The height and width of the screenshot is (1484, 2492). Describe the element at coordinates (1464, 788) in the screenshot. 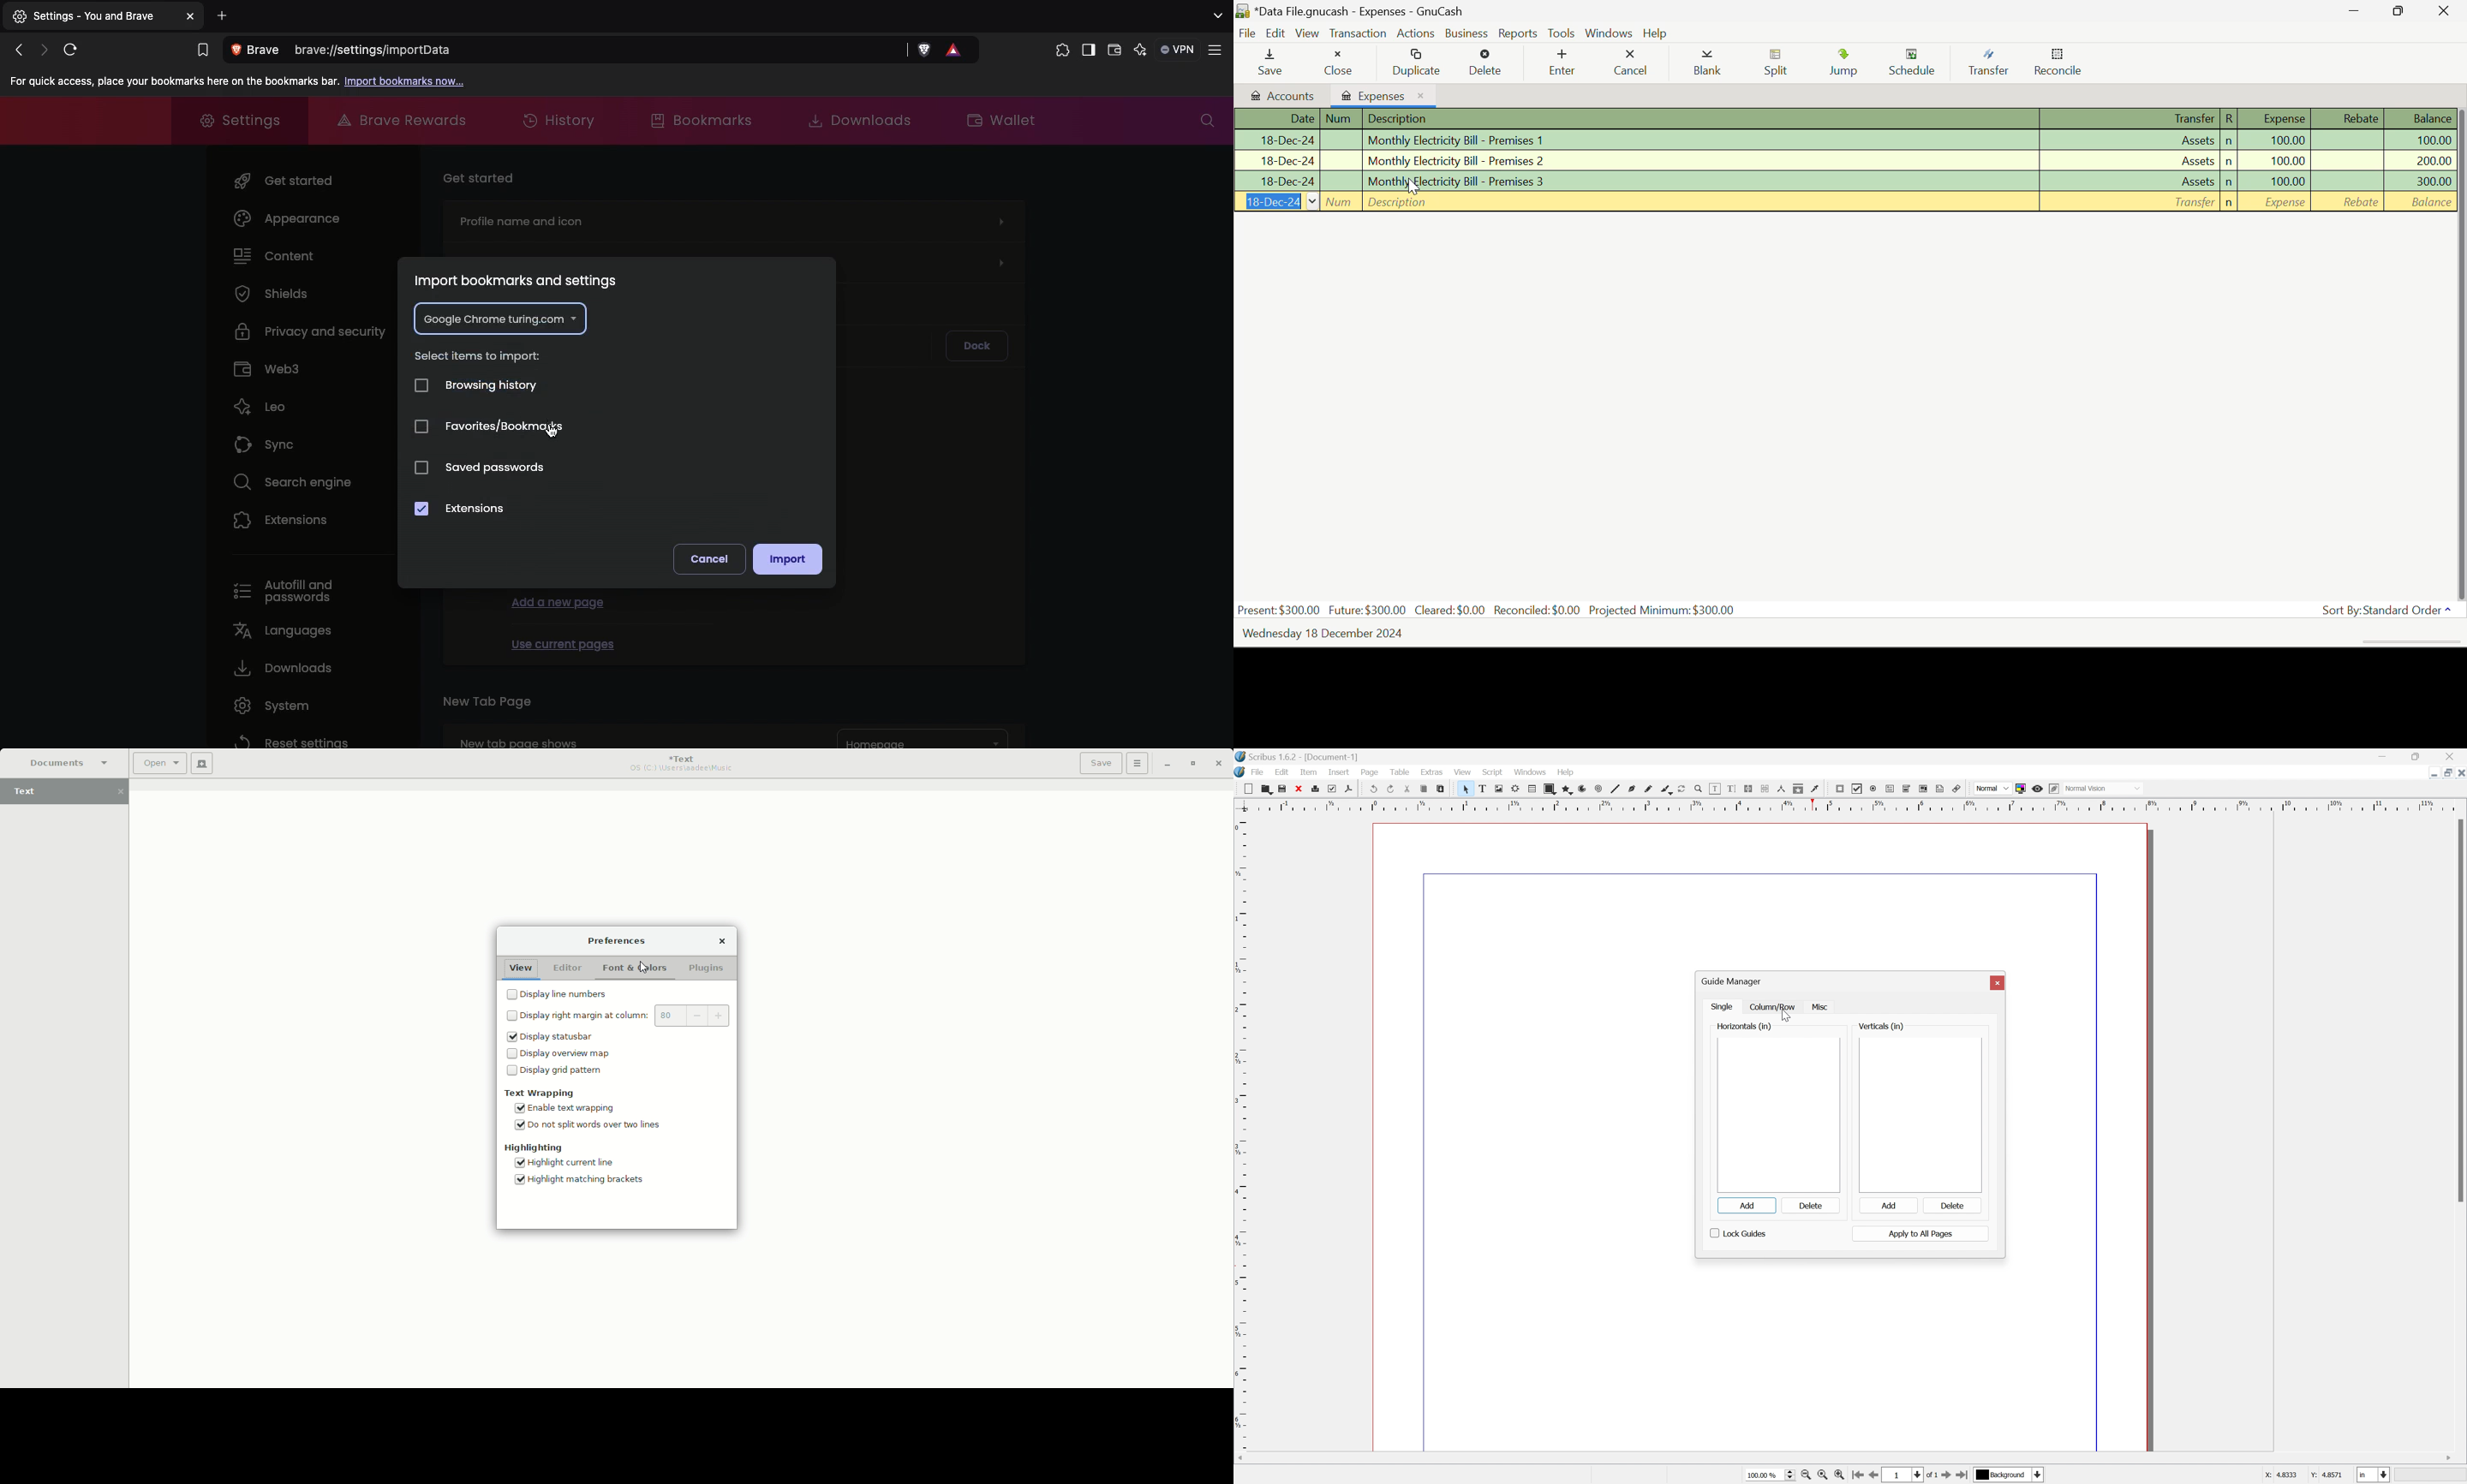

I see `select tool` at that location.